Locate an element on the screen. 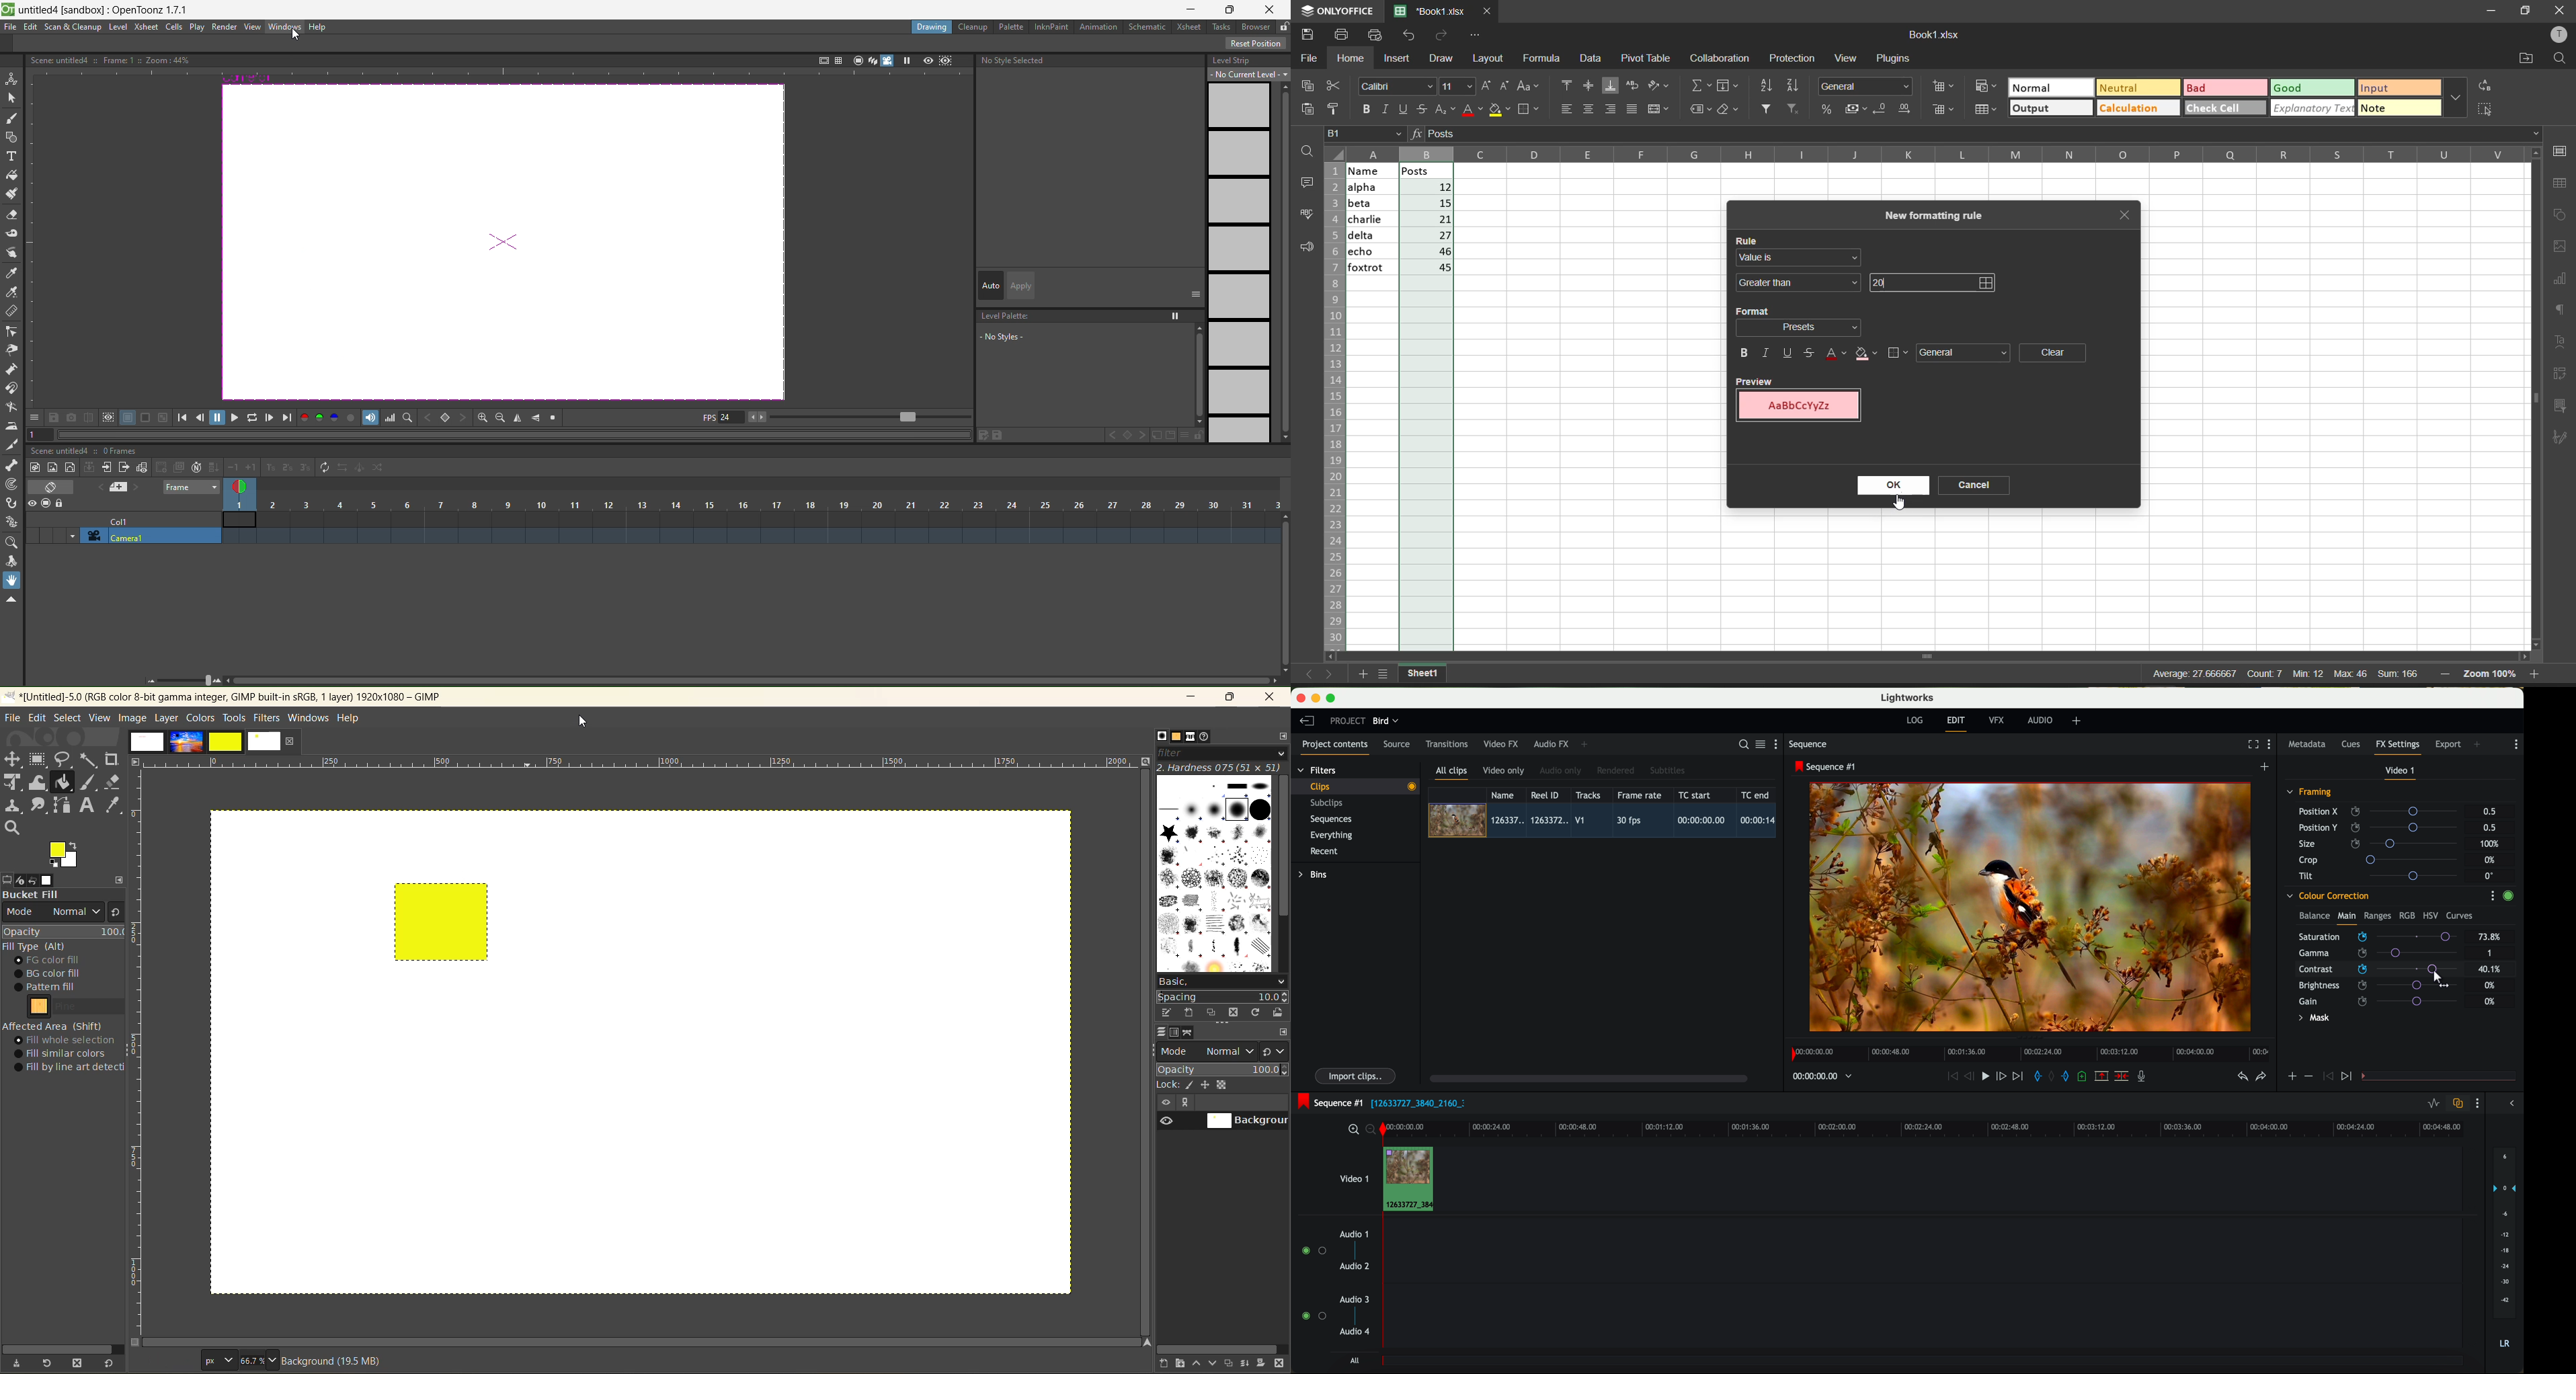 This screenshot has width=2576, height=1400. pump tool is located at coordinates (13, 368).